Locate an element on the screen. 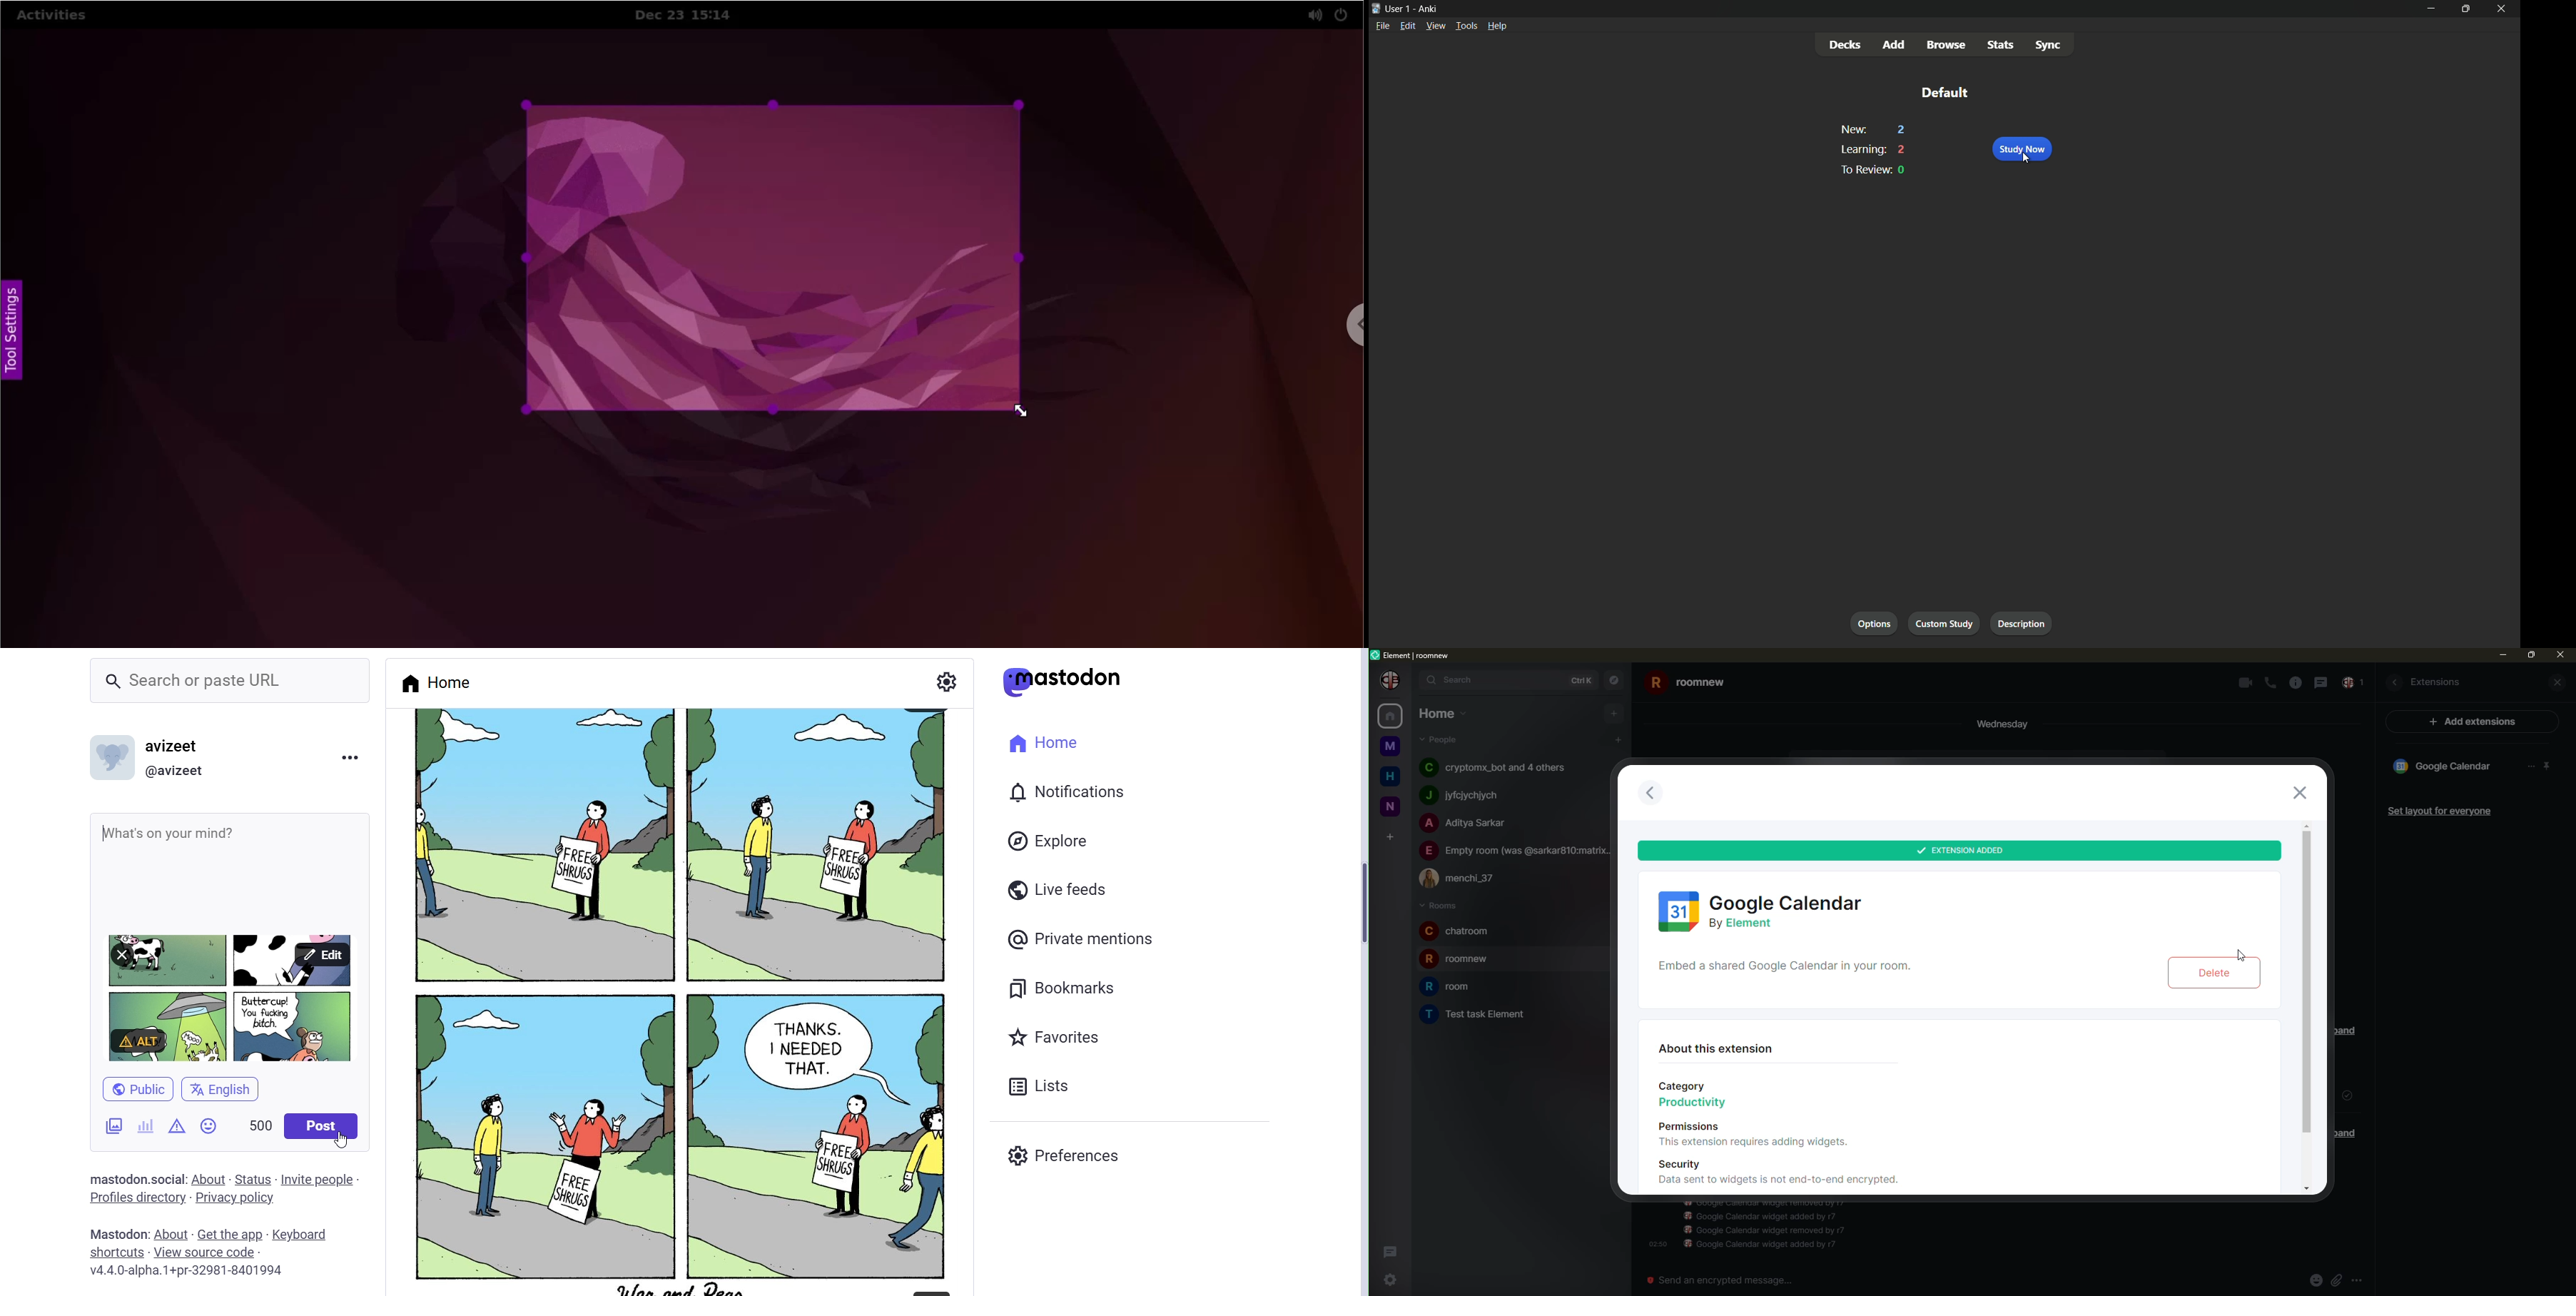 The image size is (2576, 1316). info is located at coordinates (2296, 683).